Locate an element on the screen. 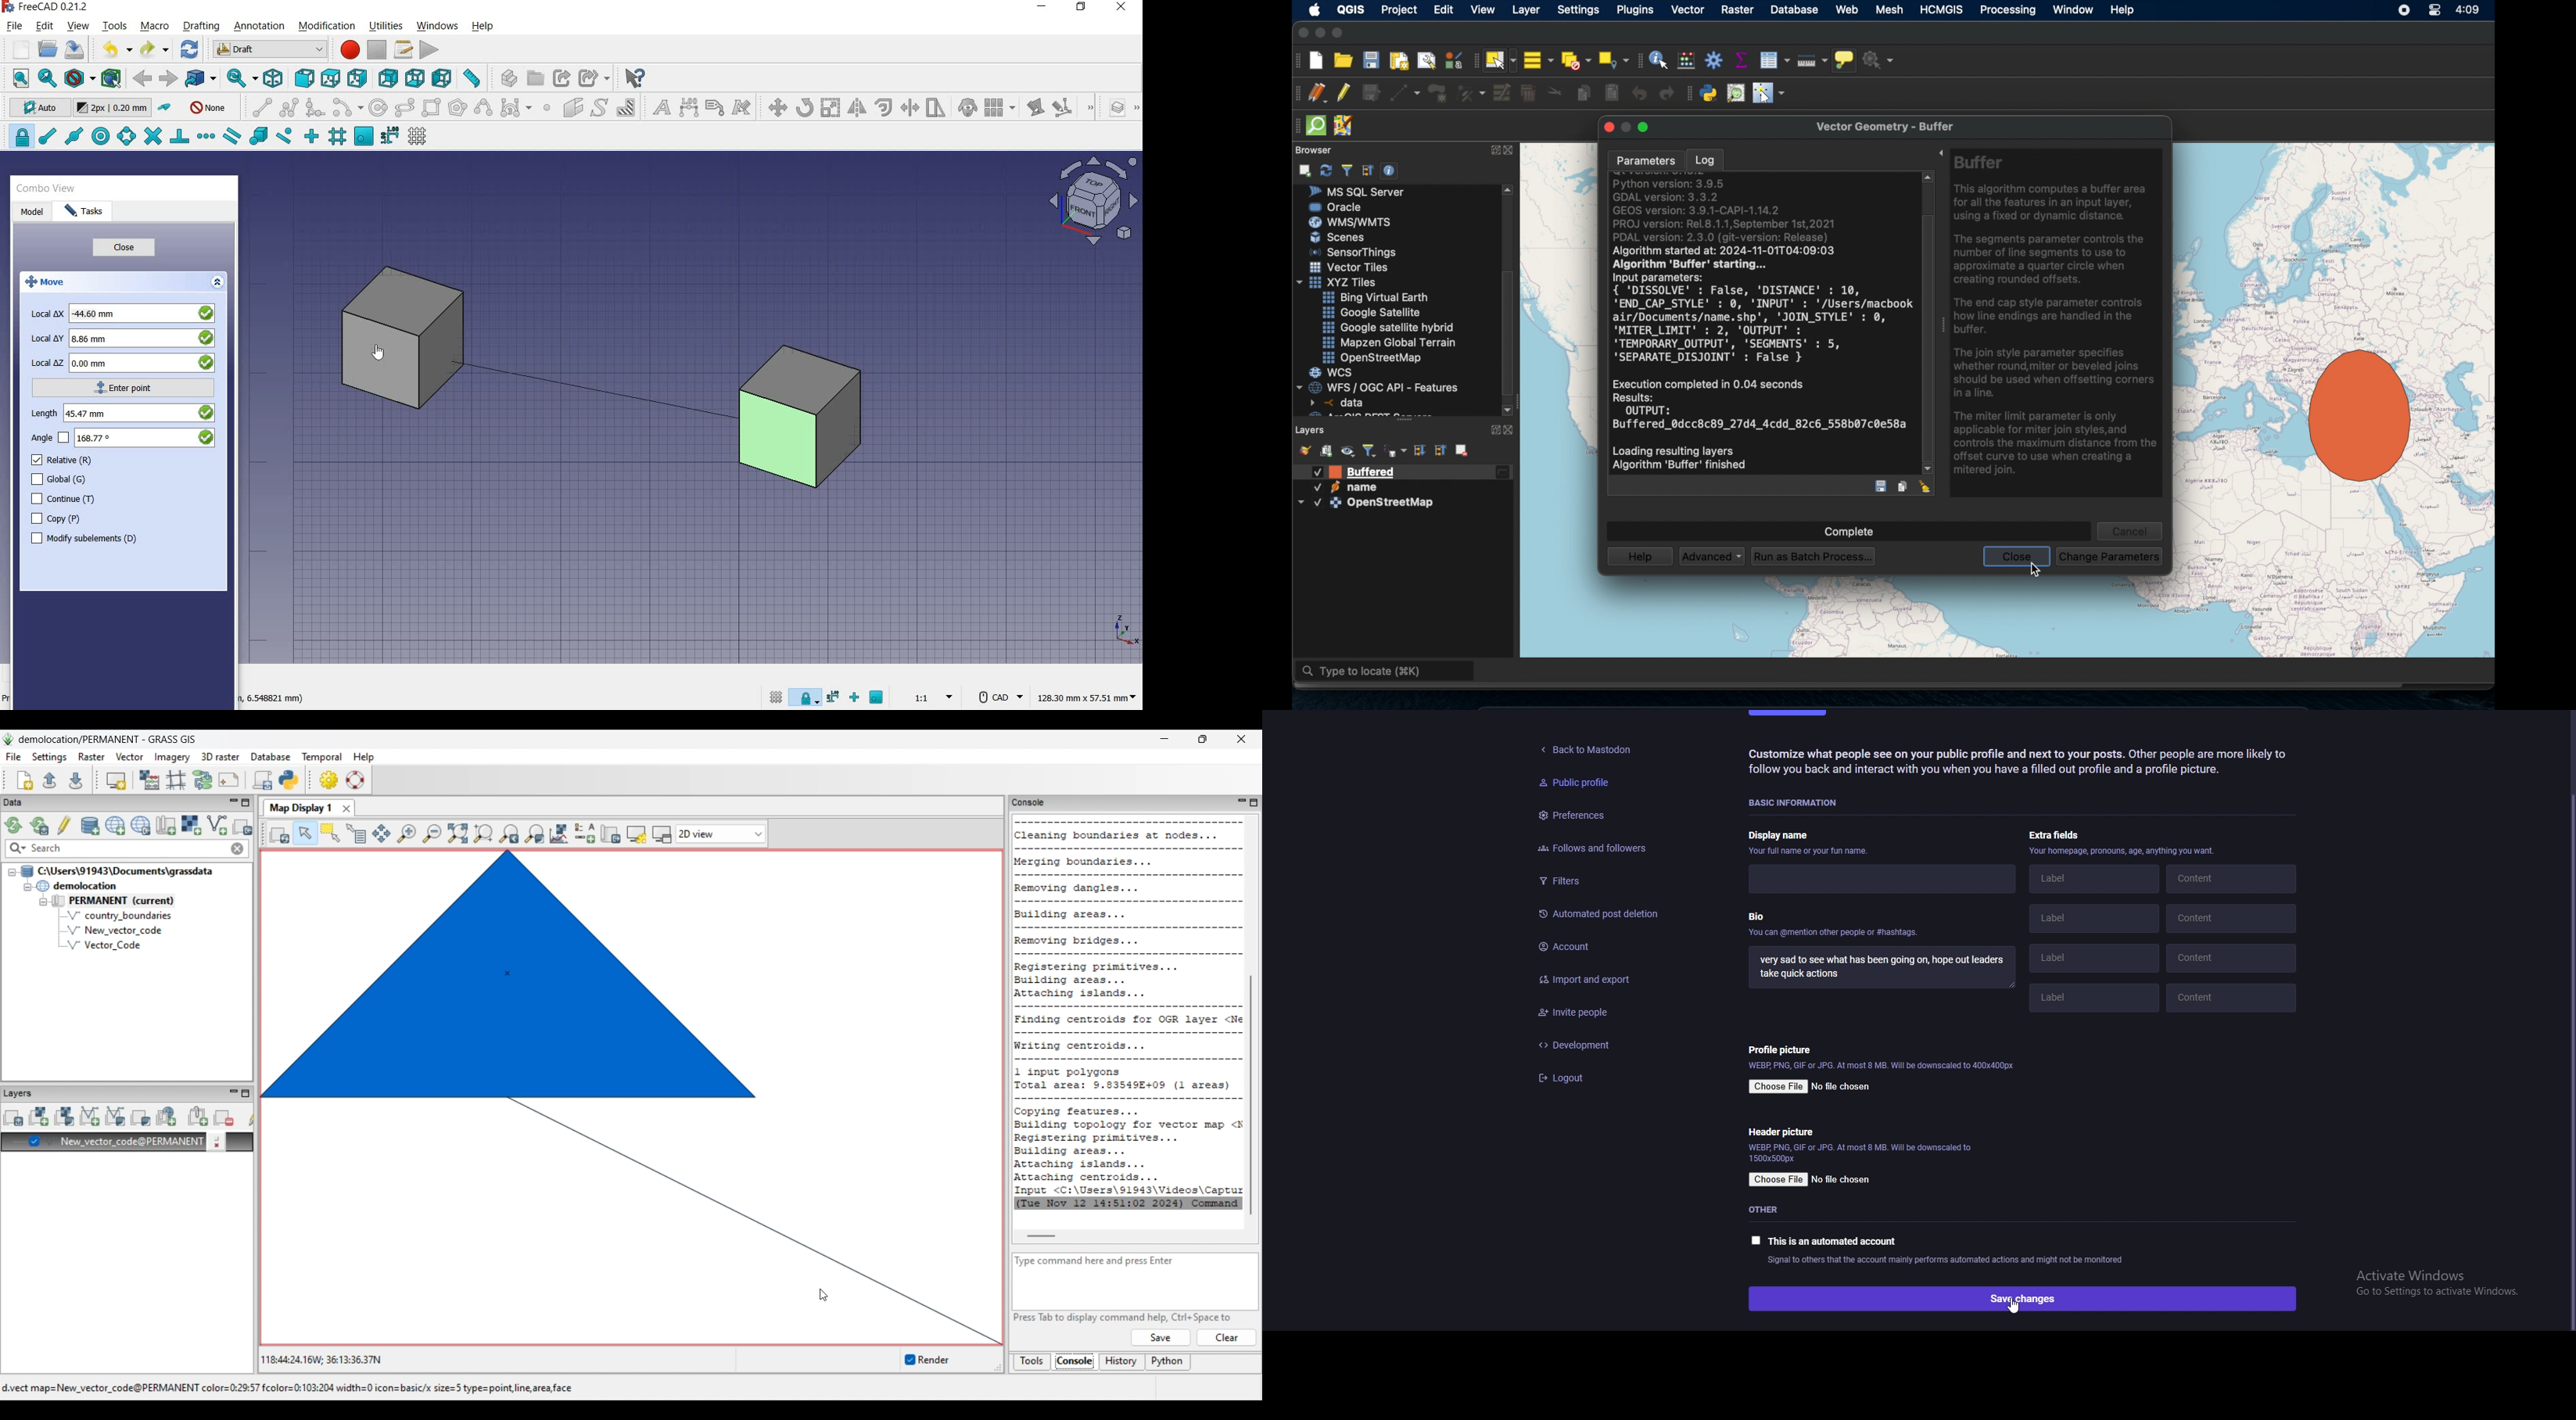 This screenshot has width=2576, height=1428. display name input is located at coordinates (1876, 878).